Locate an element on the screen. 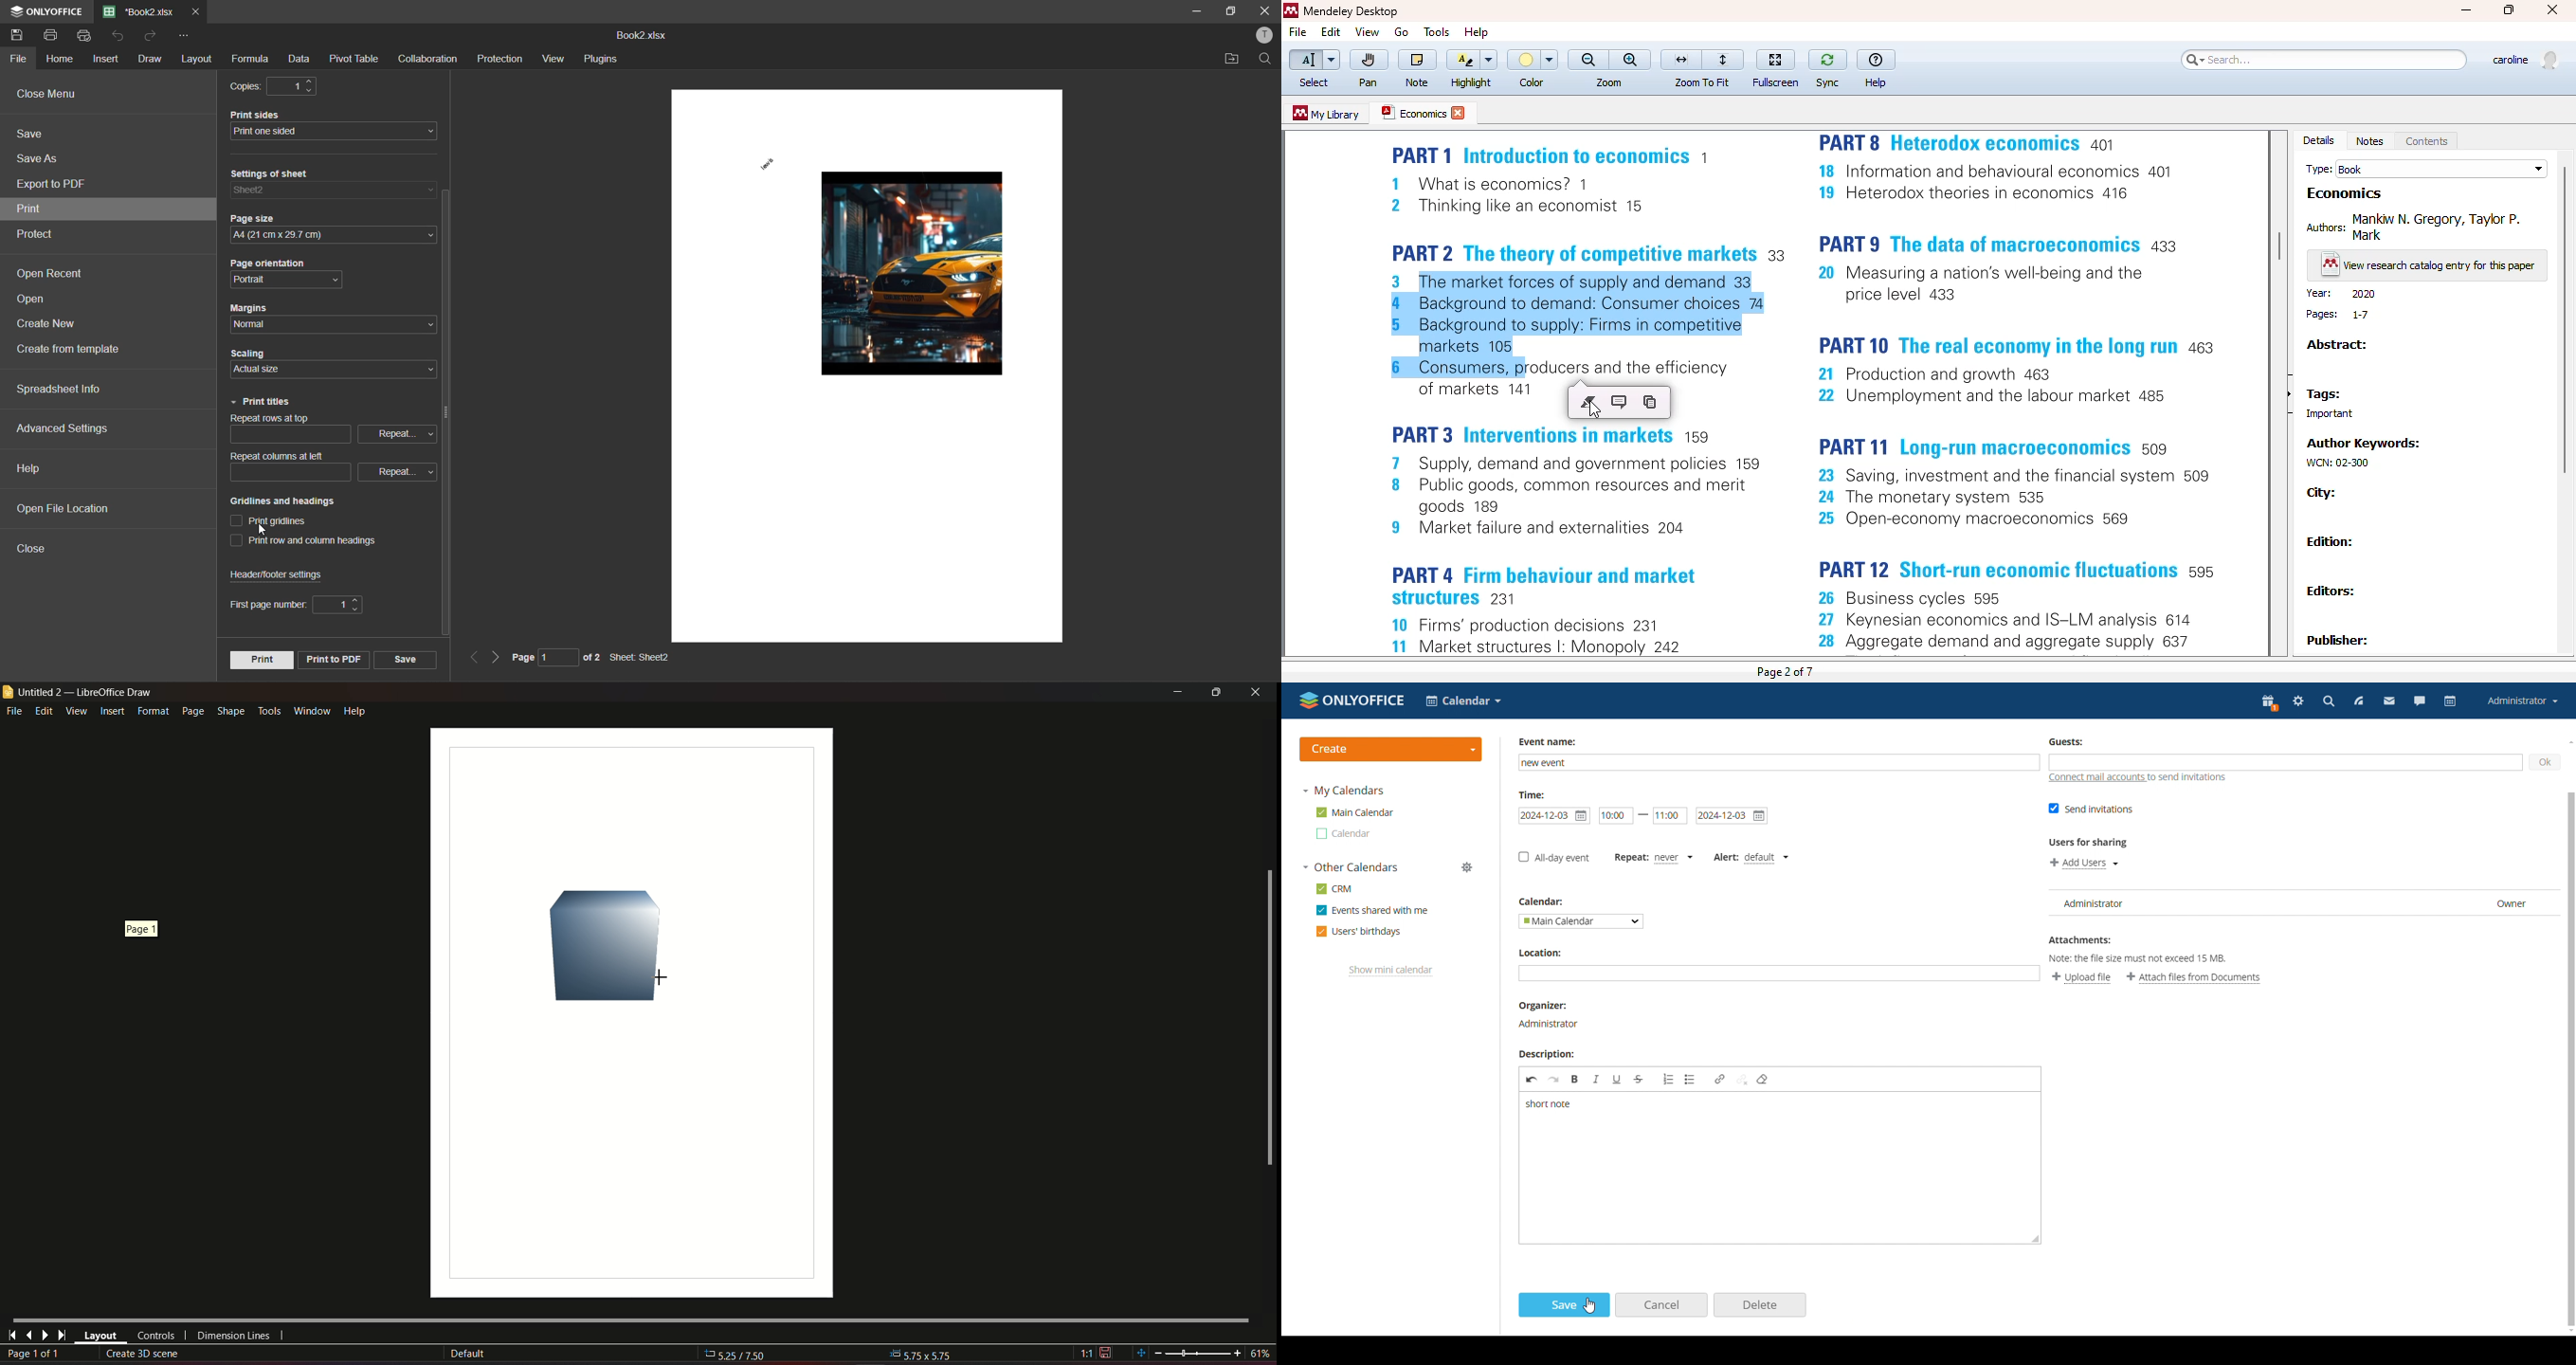  data is located at coordinates (297, 58).